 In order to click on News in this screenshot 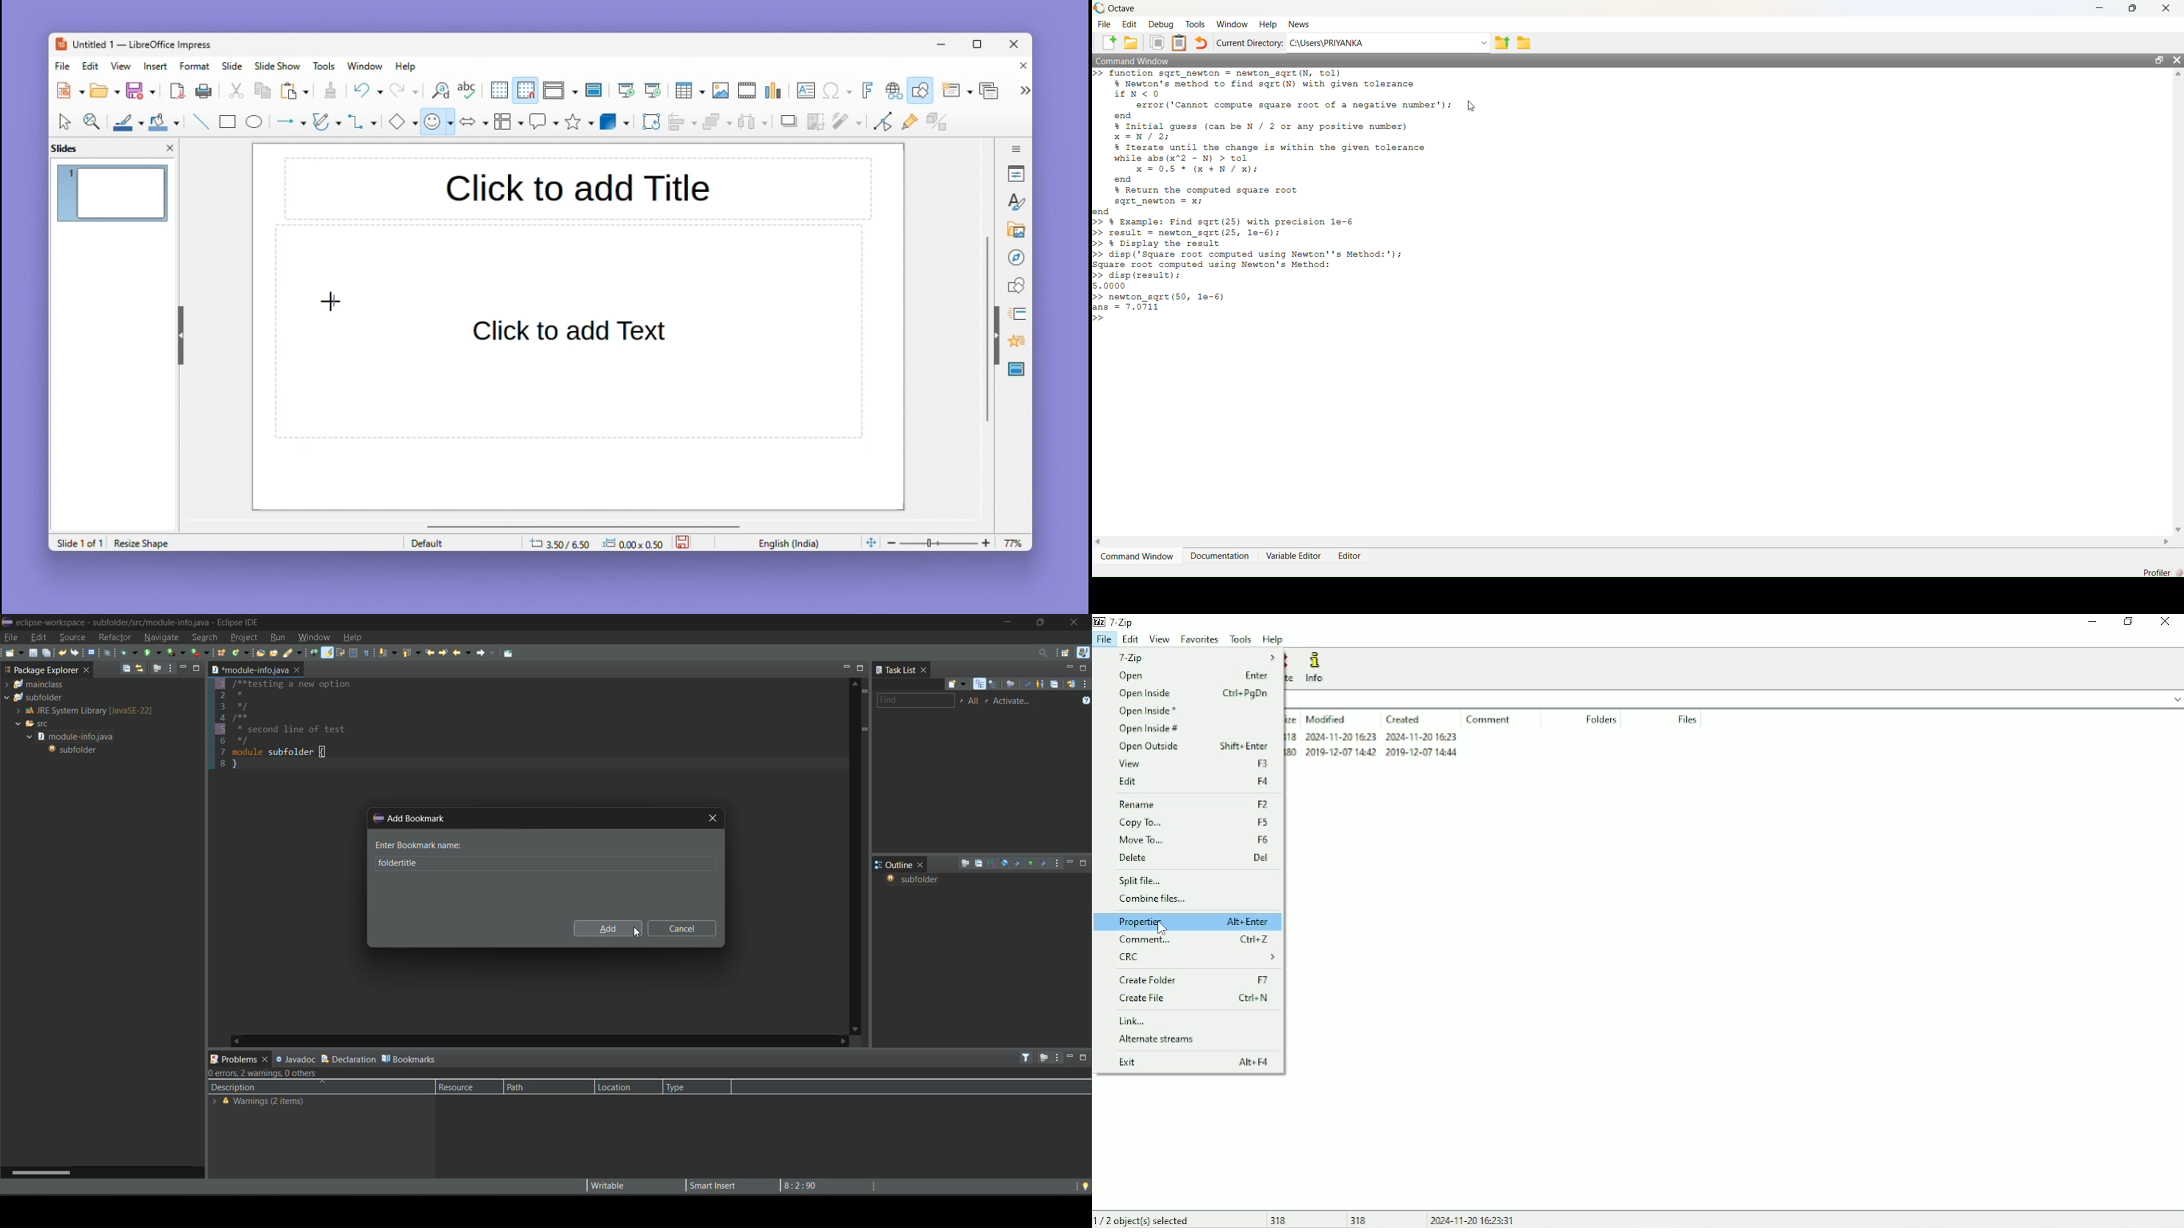, I will do `click(1300, 25)`.